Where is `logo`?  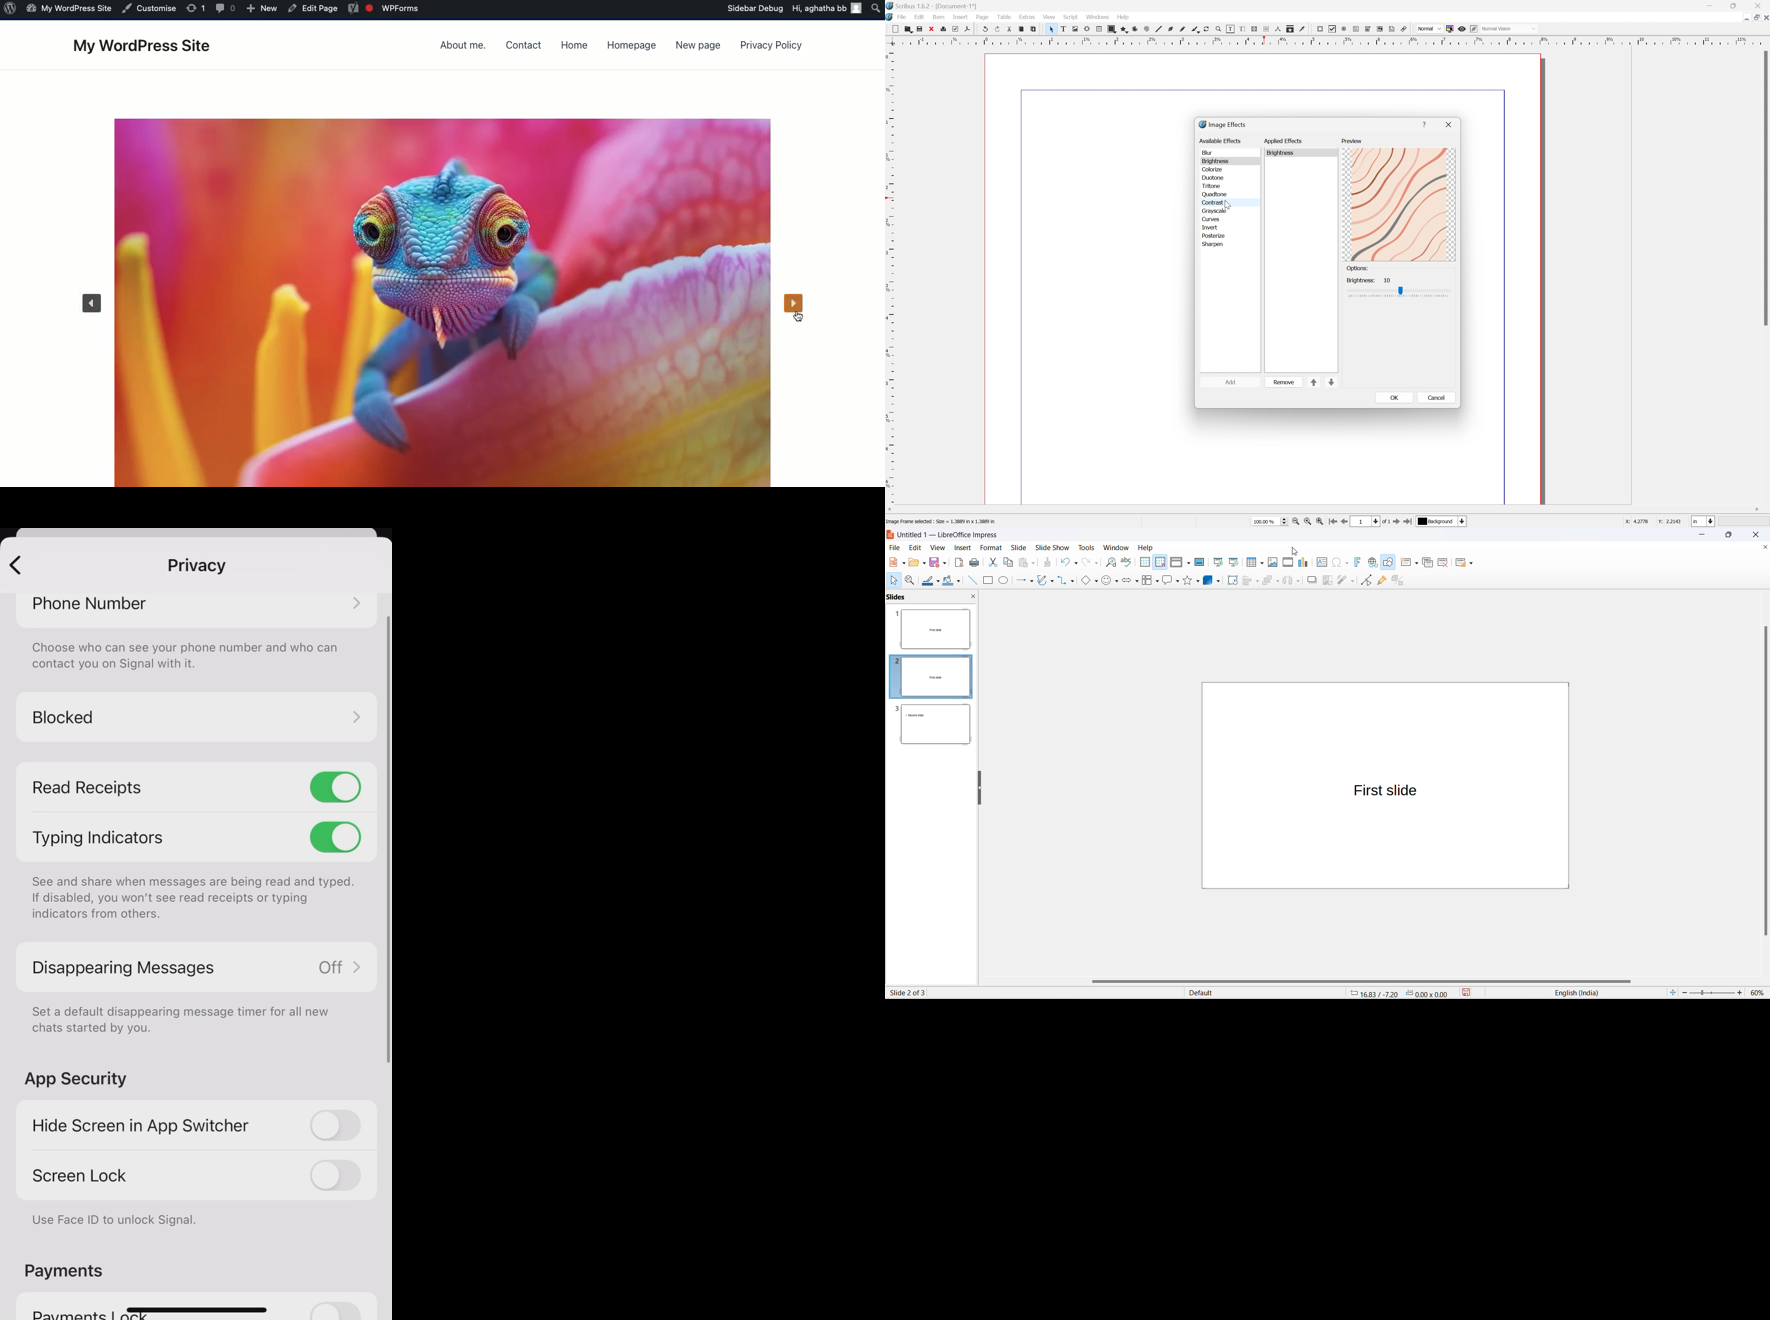
logo is located at coordinates (891, 535).